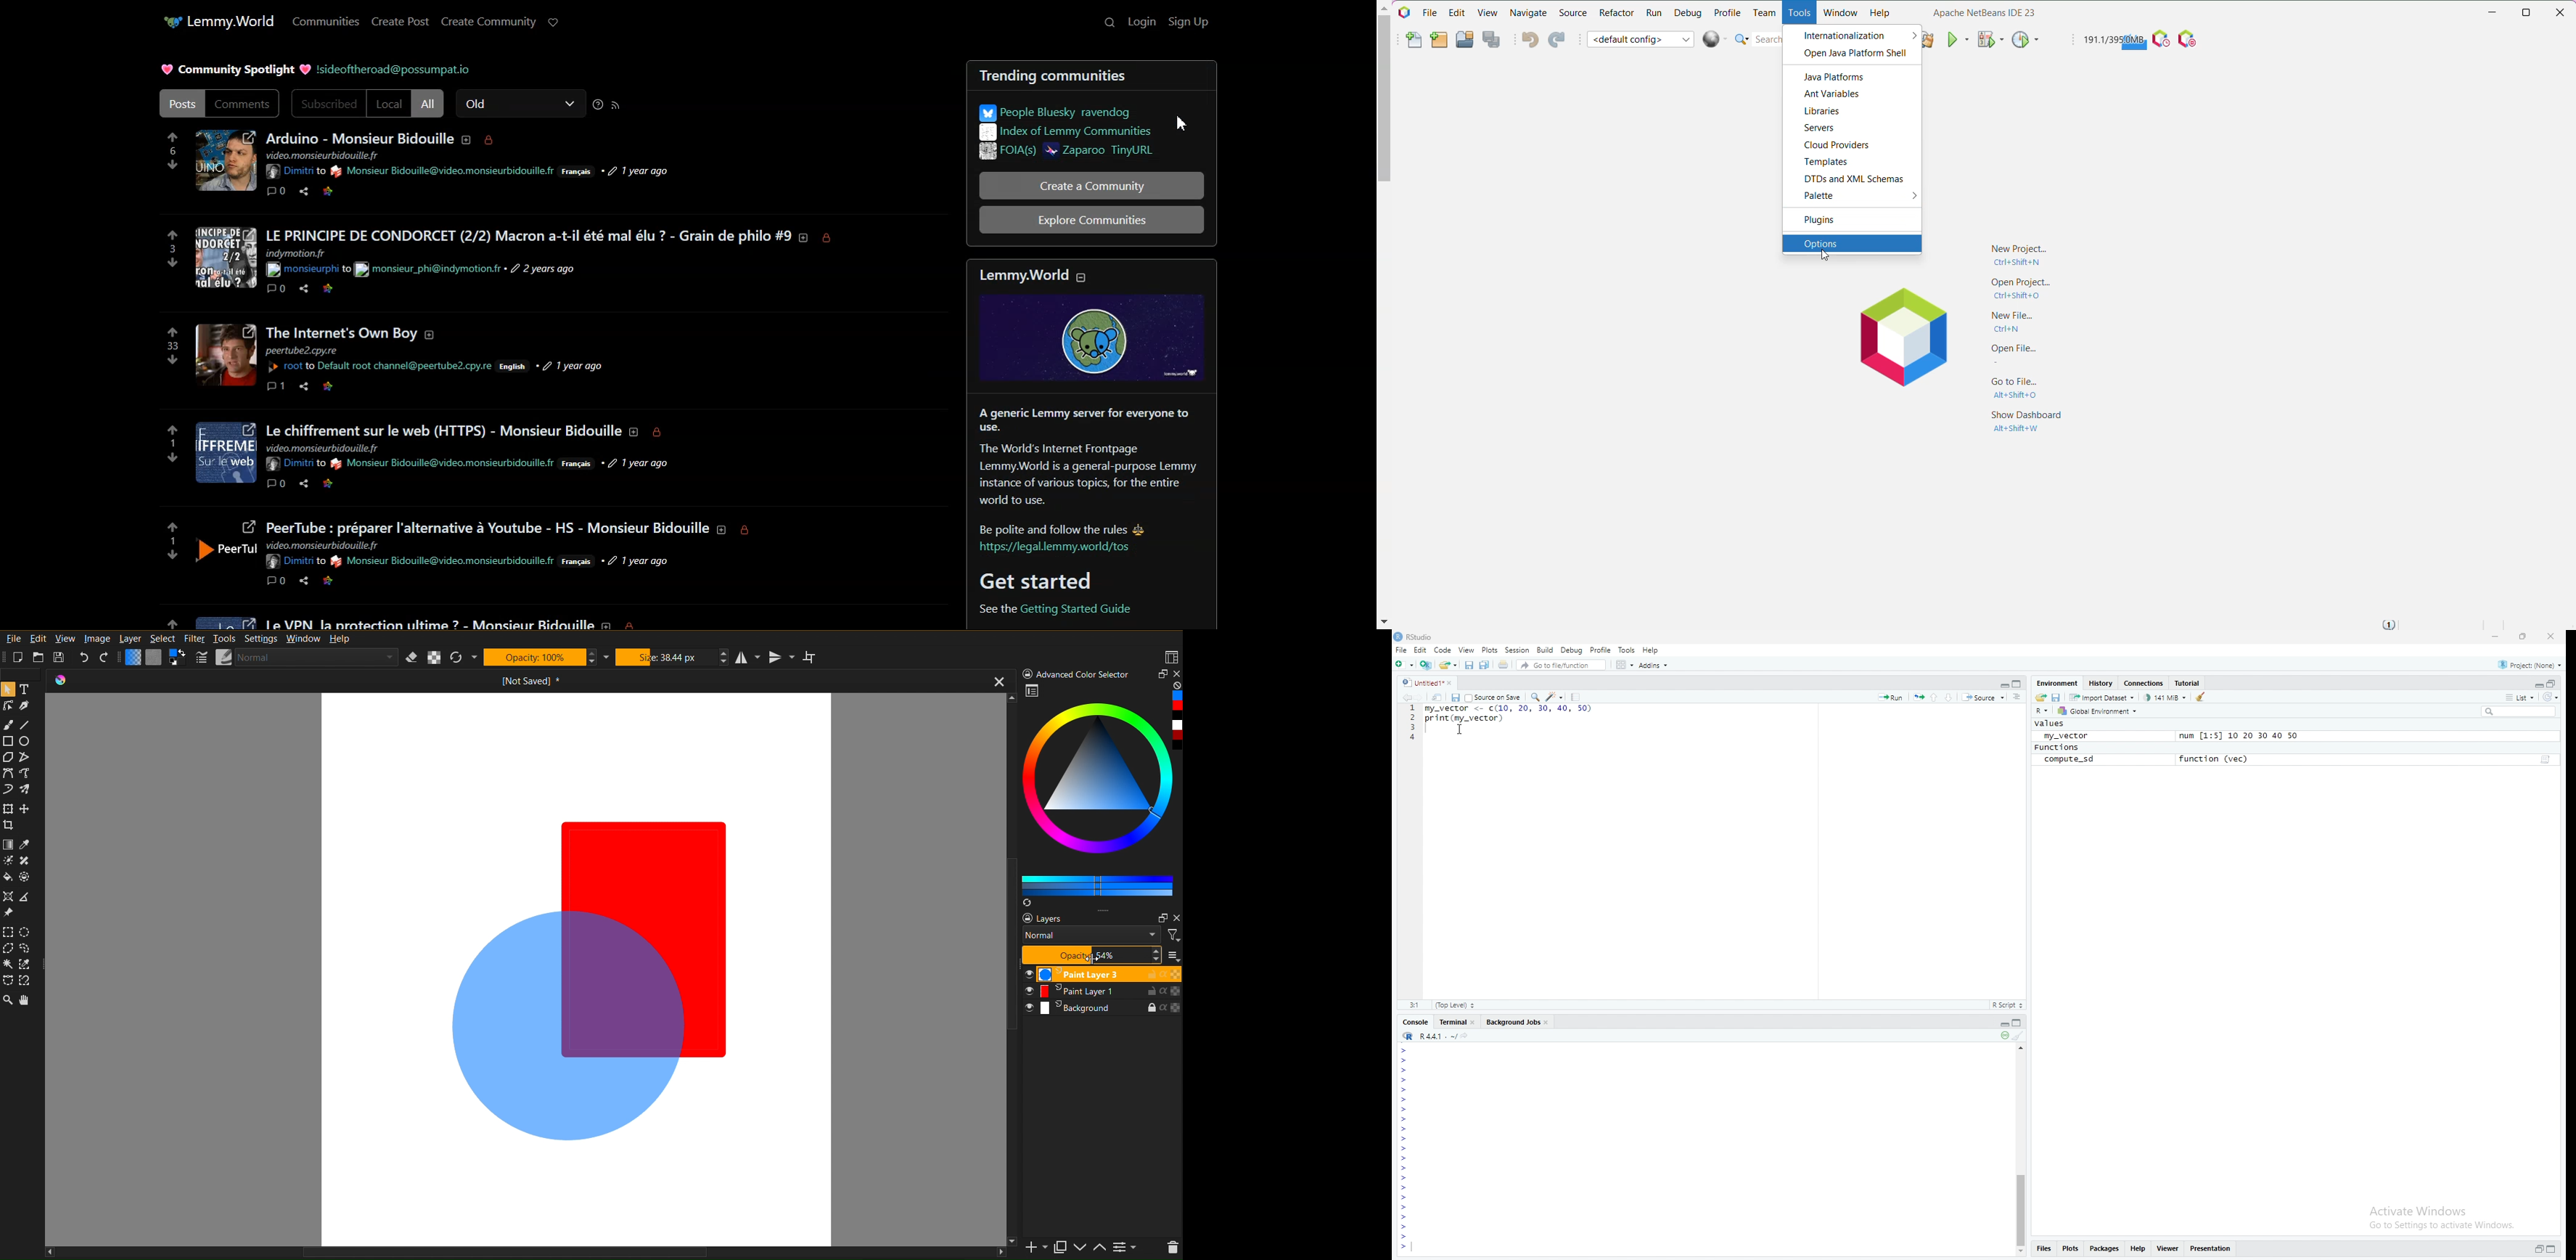  What do you see at coordinates (2217, 758) in the screenshot?
I see `function (vec)` at bounding box center [2217, 758].